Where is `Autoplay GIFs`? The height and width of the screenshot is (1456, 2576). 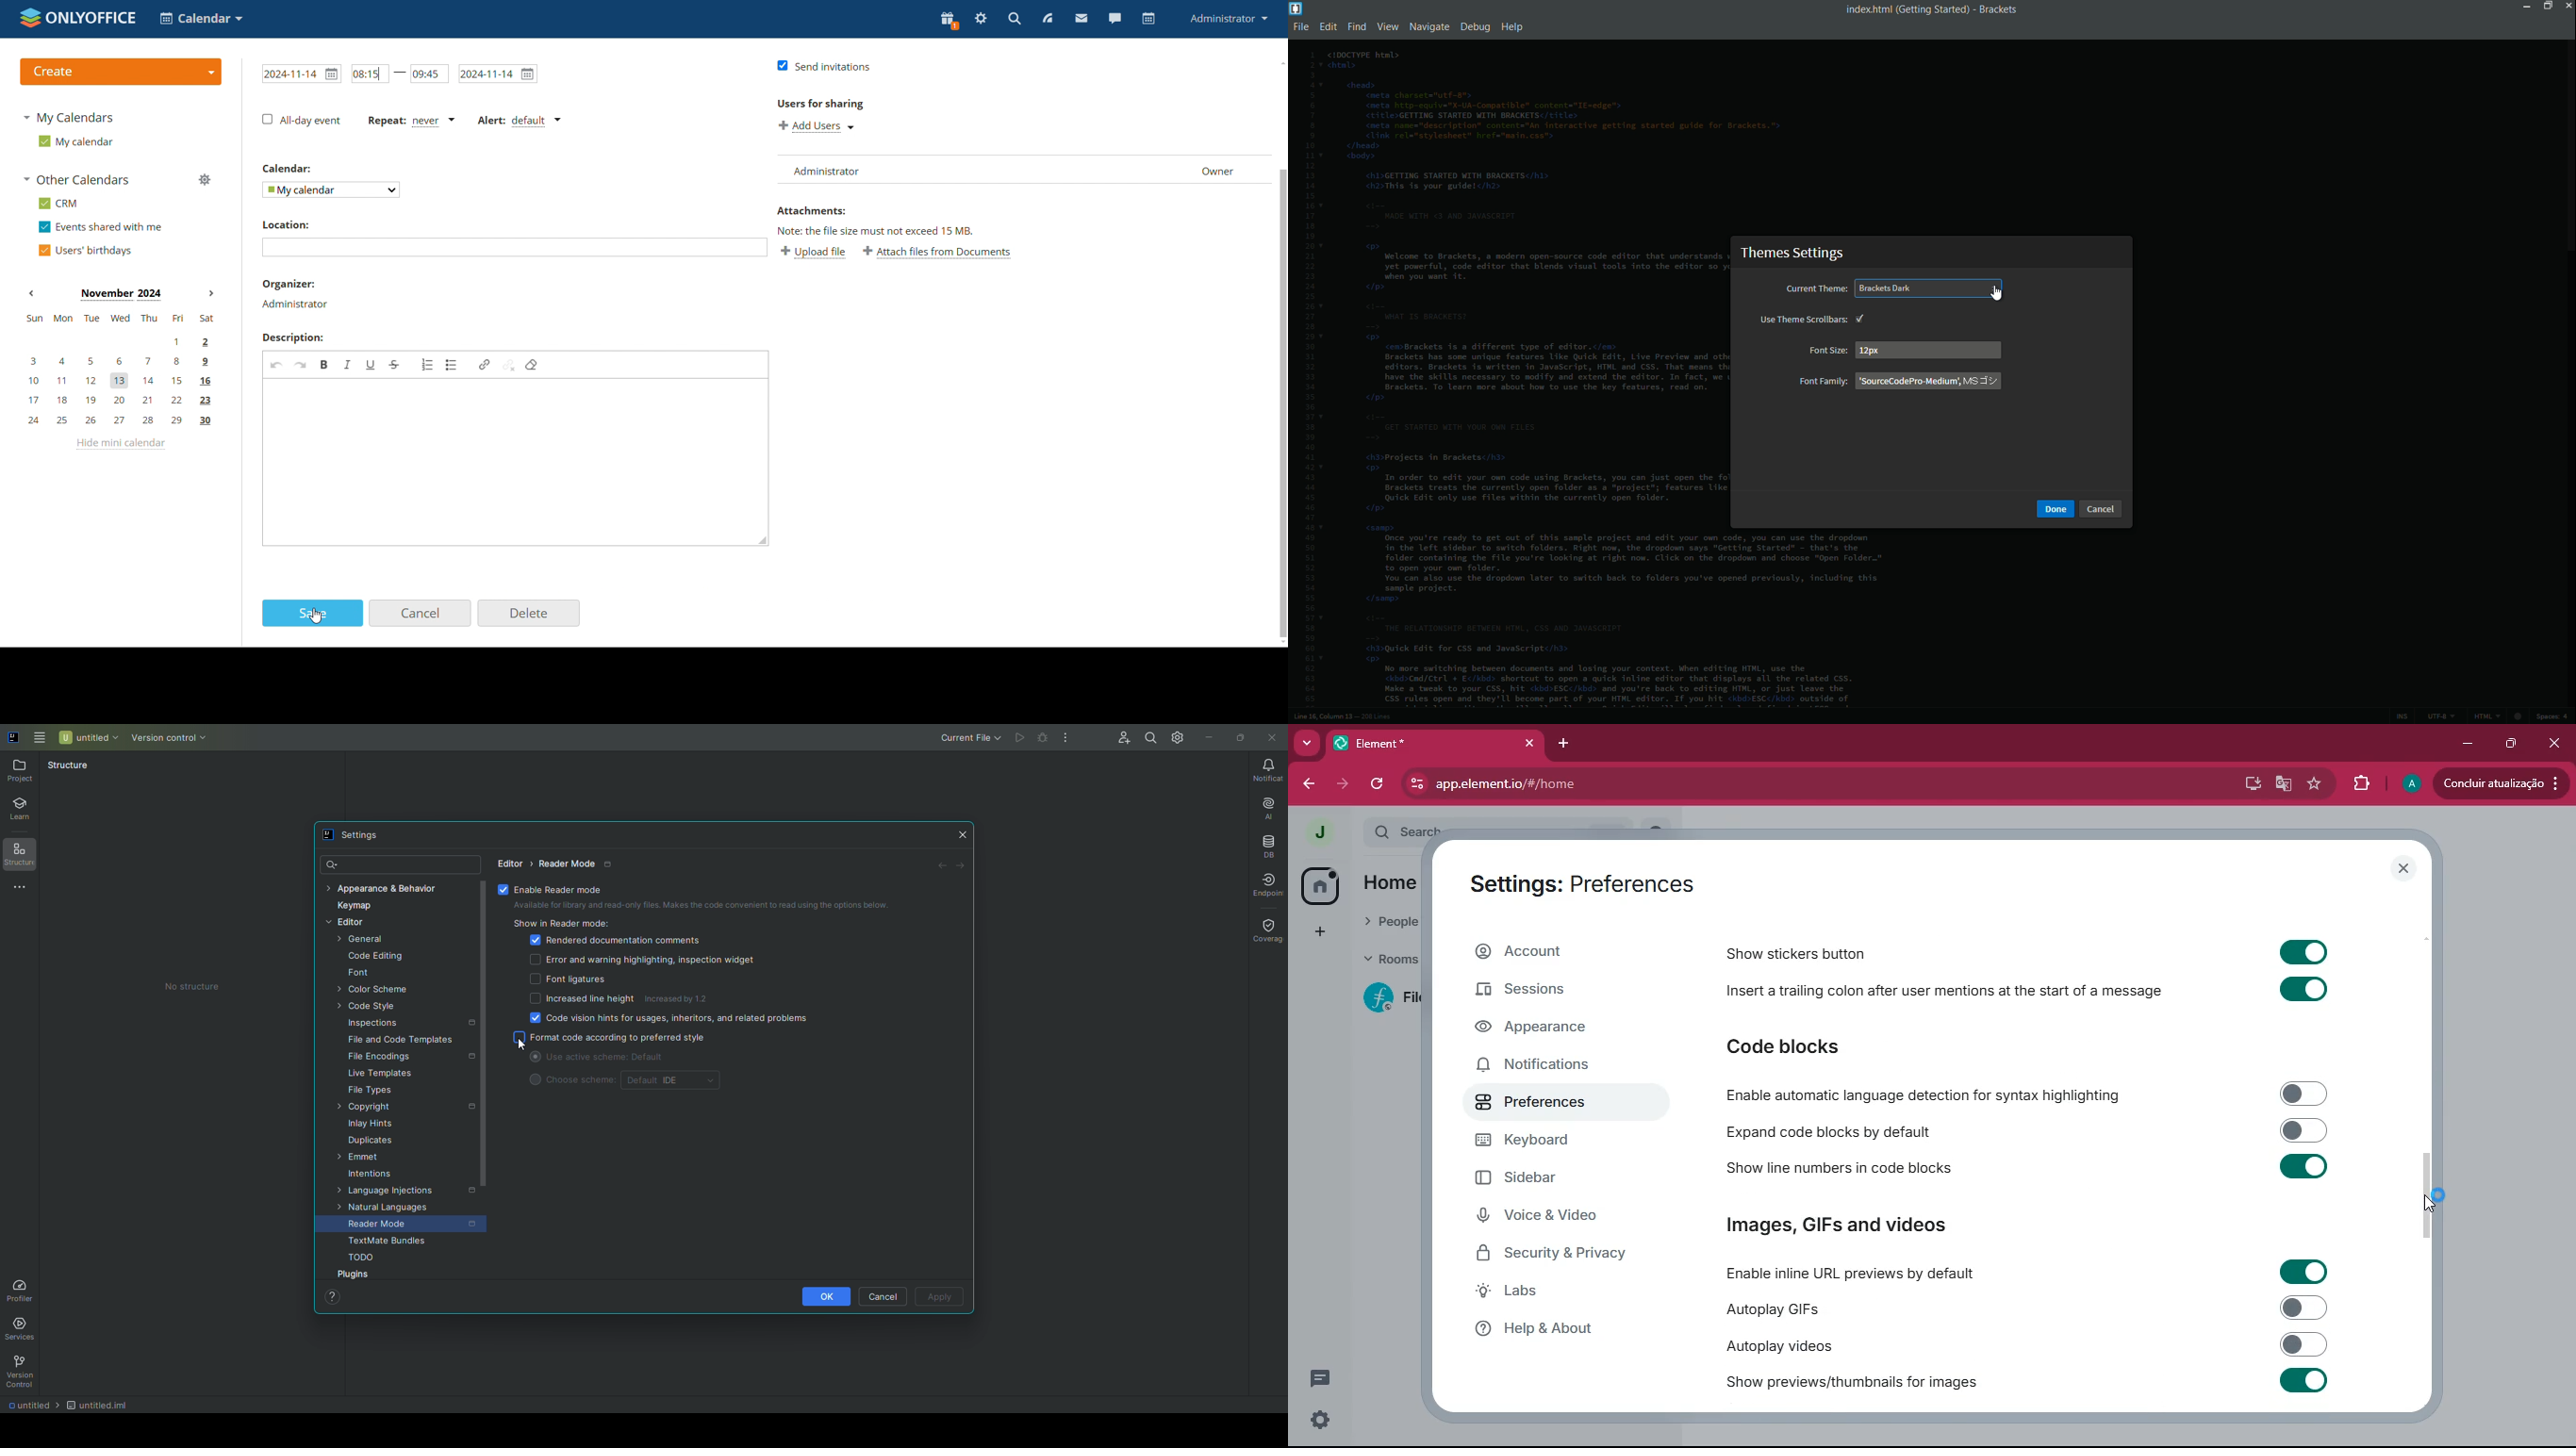
Autoplay GIFs is located at coordinates (1781, 1308).